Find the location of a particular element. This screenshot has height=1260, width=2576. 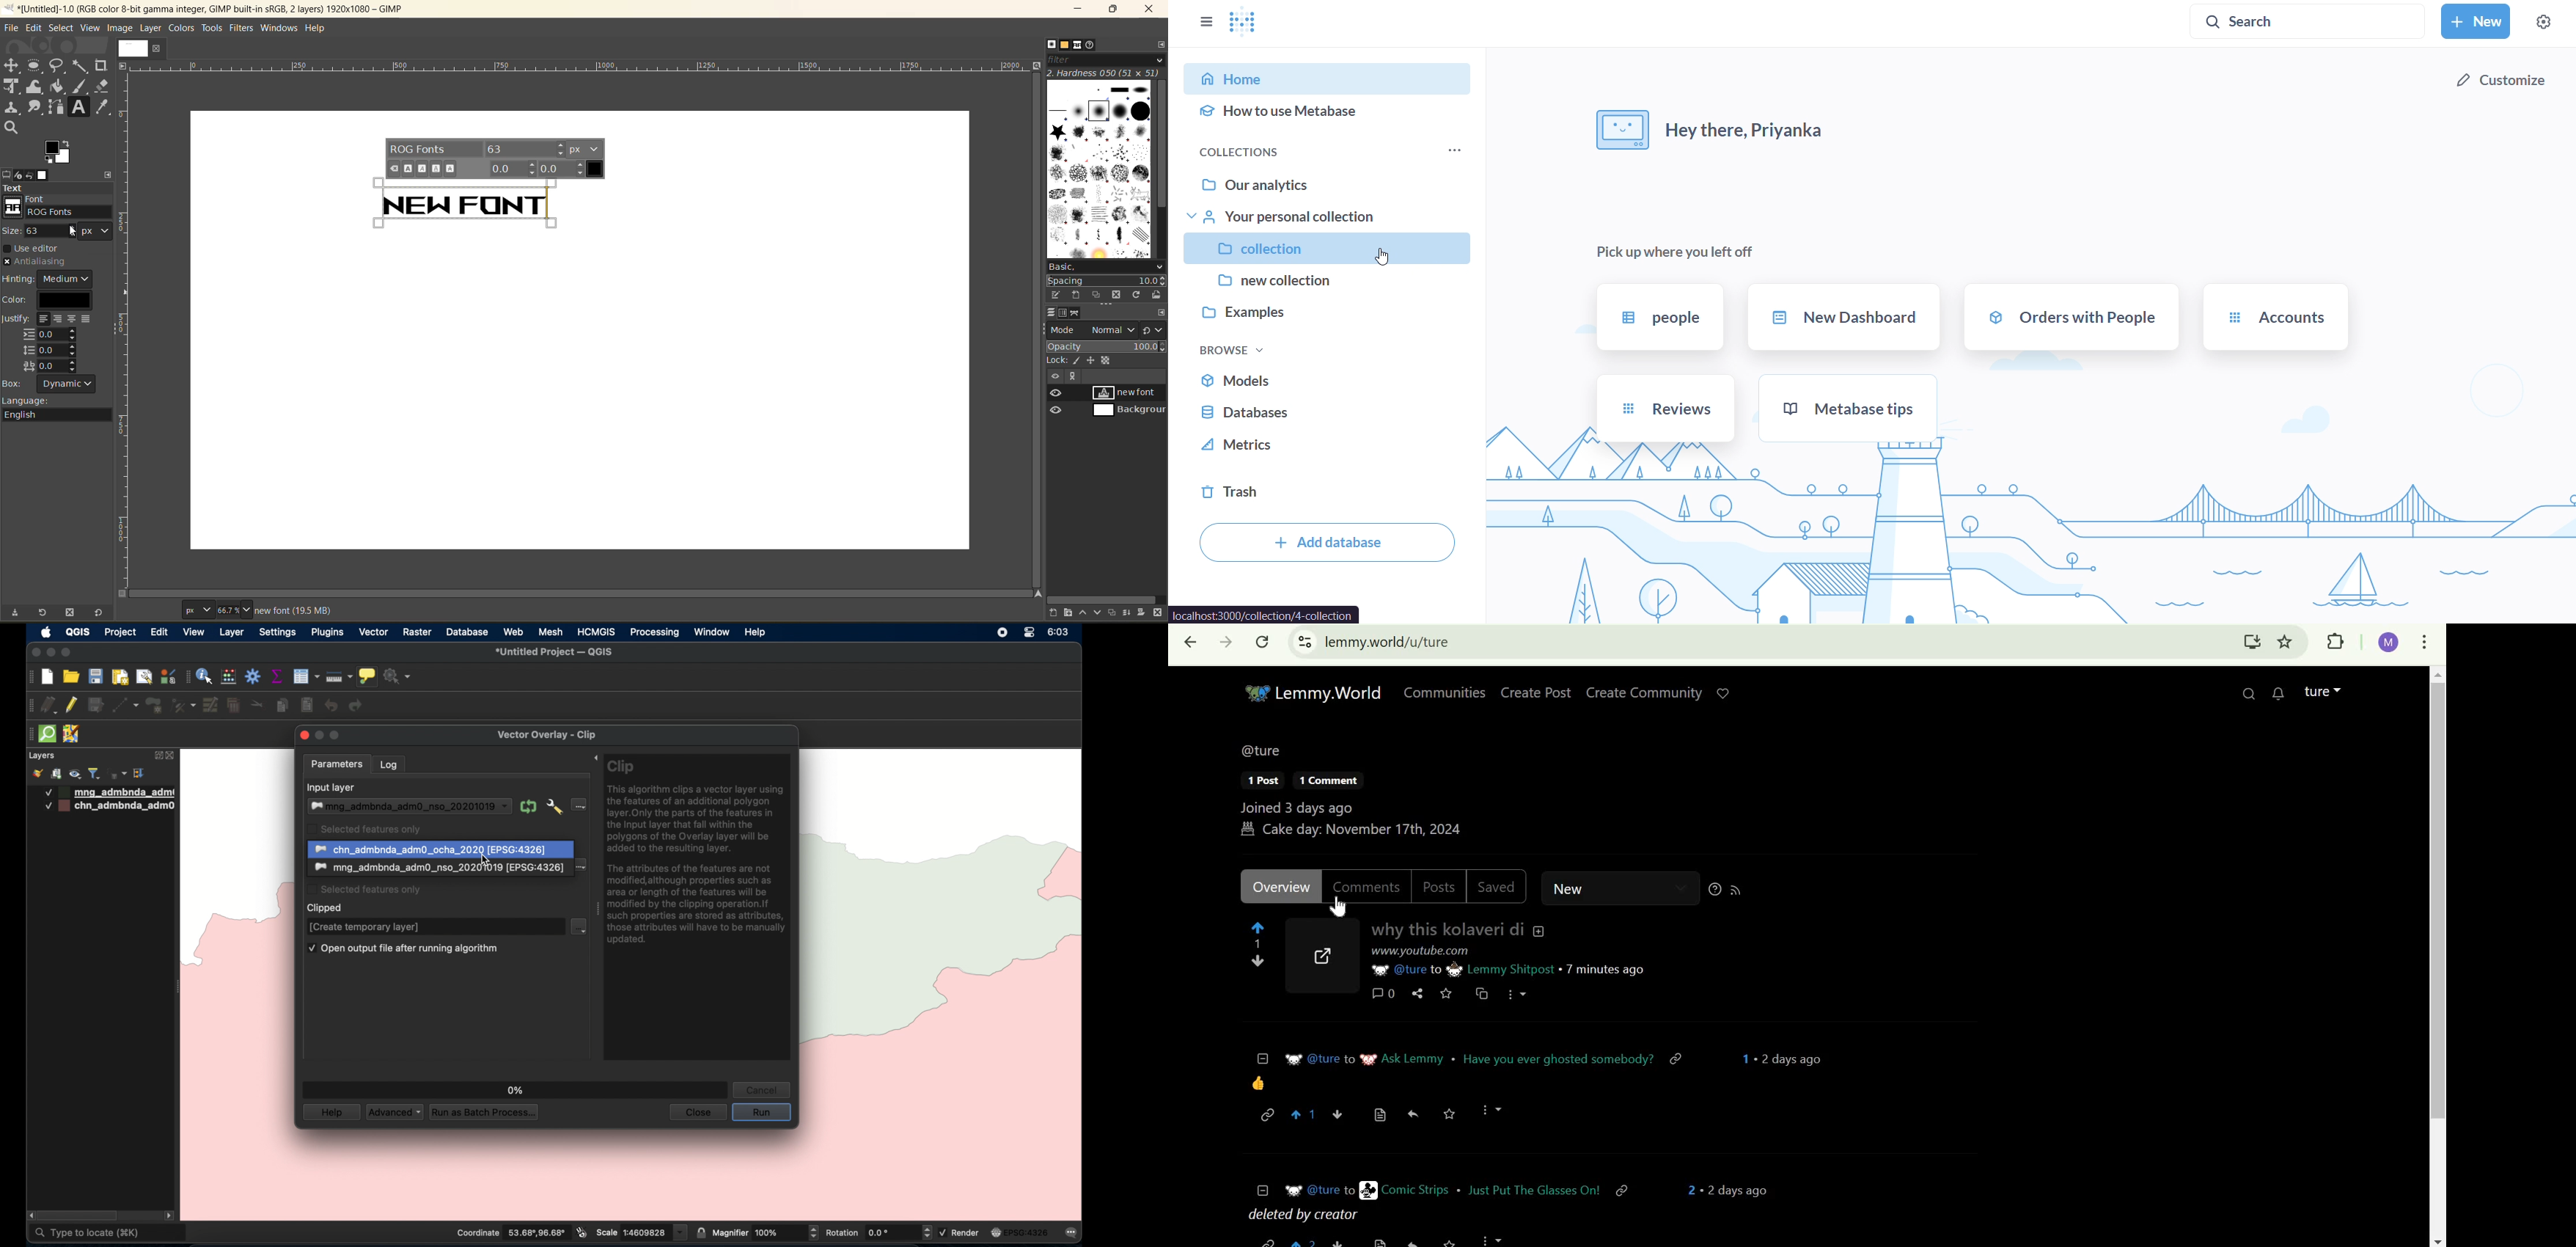

mode is located at coordinates (1091, 331).